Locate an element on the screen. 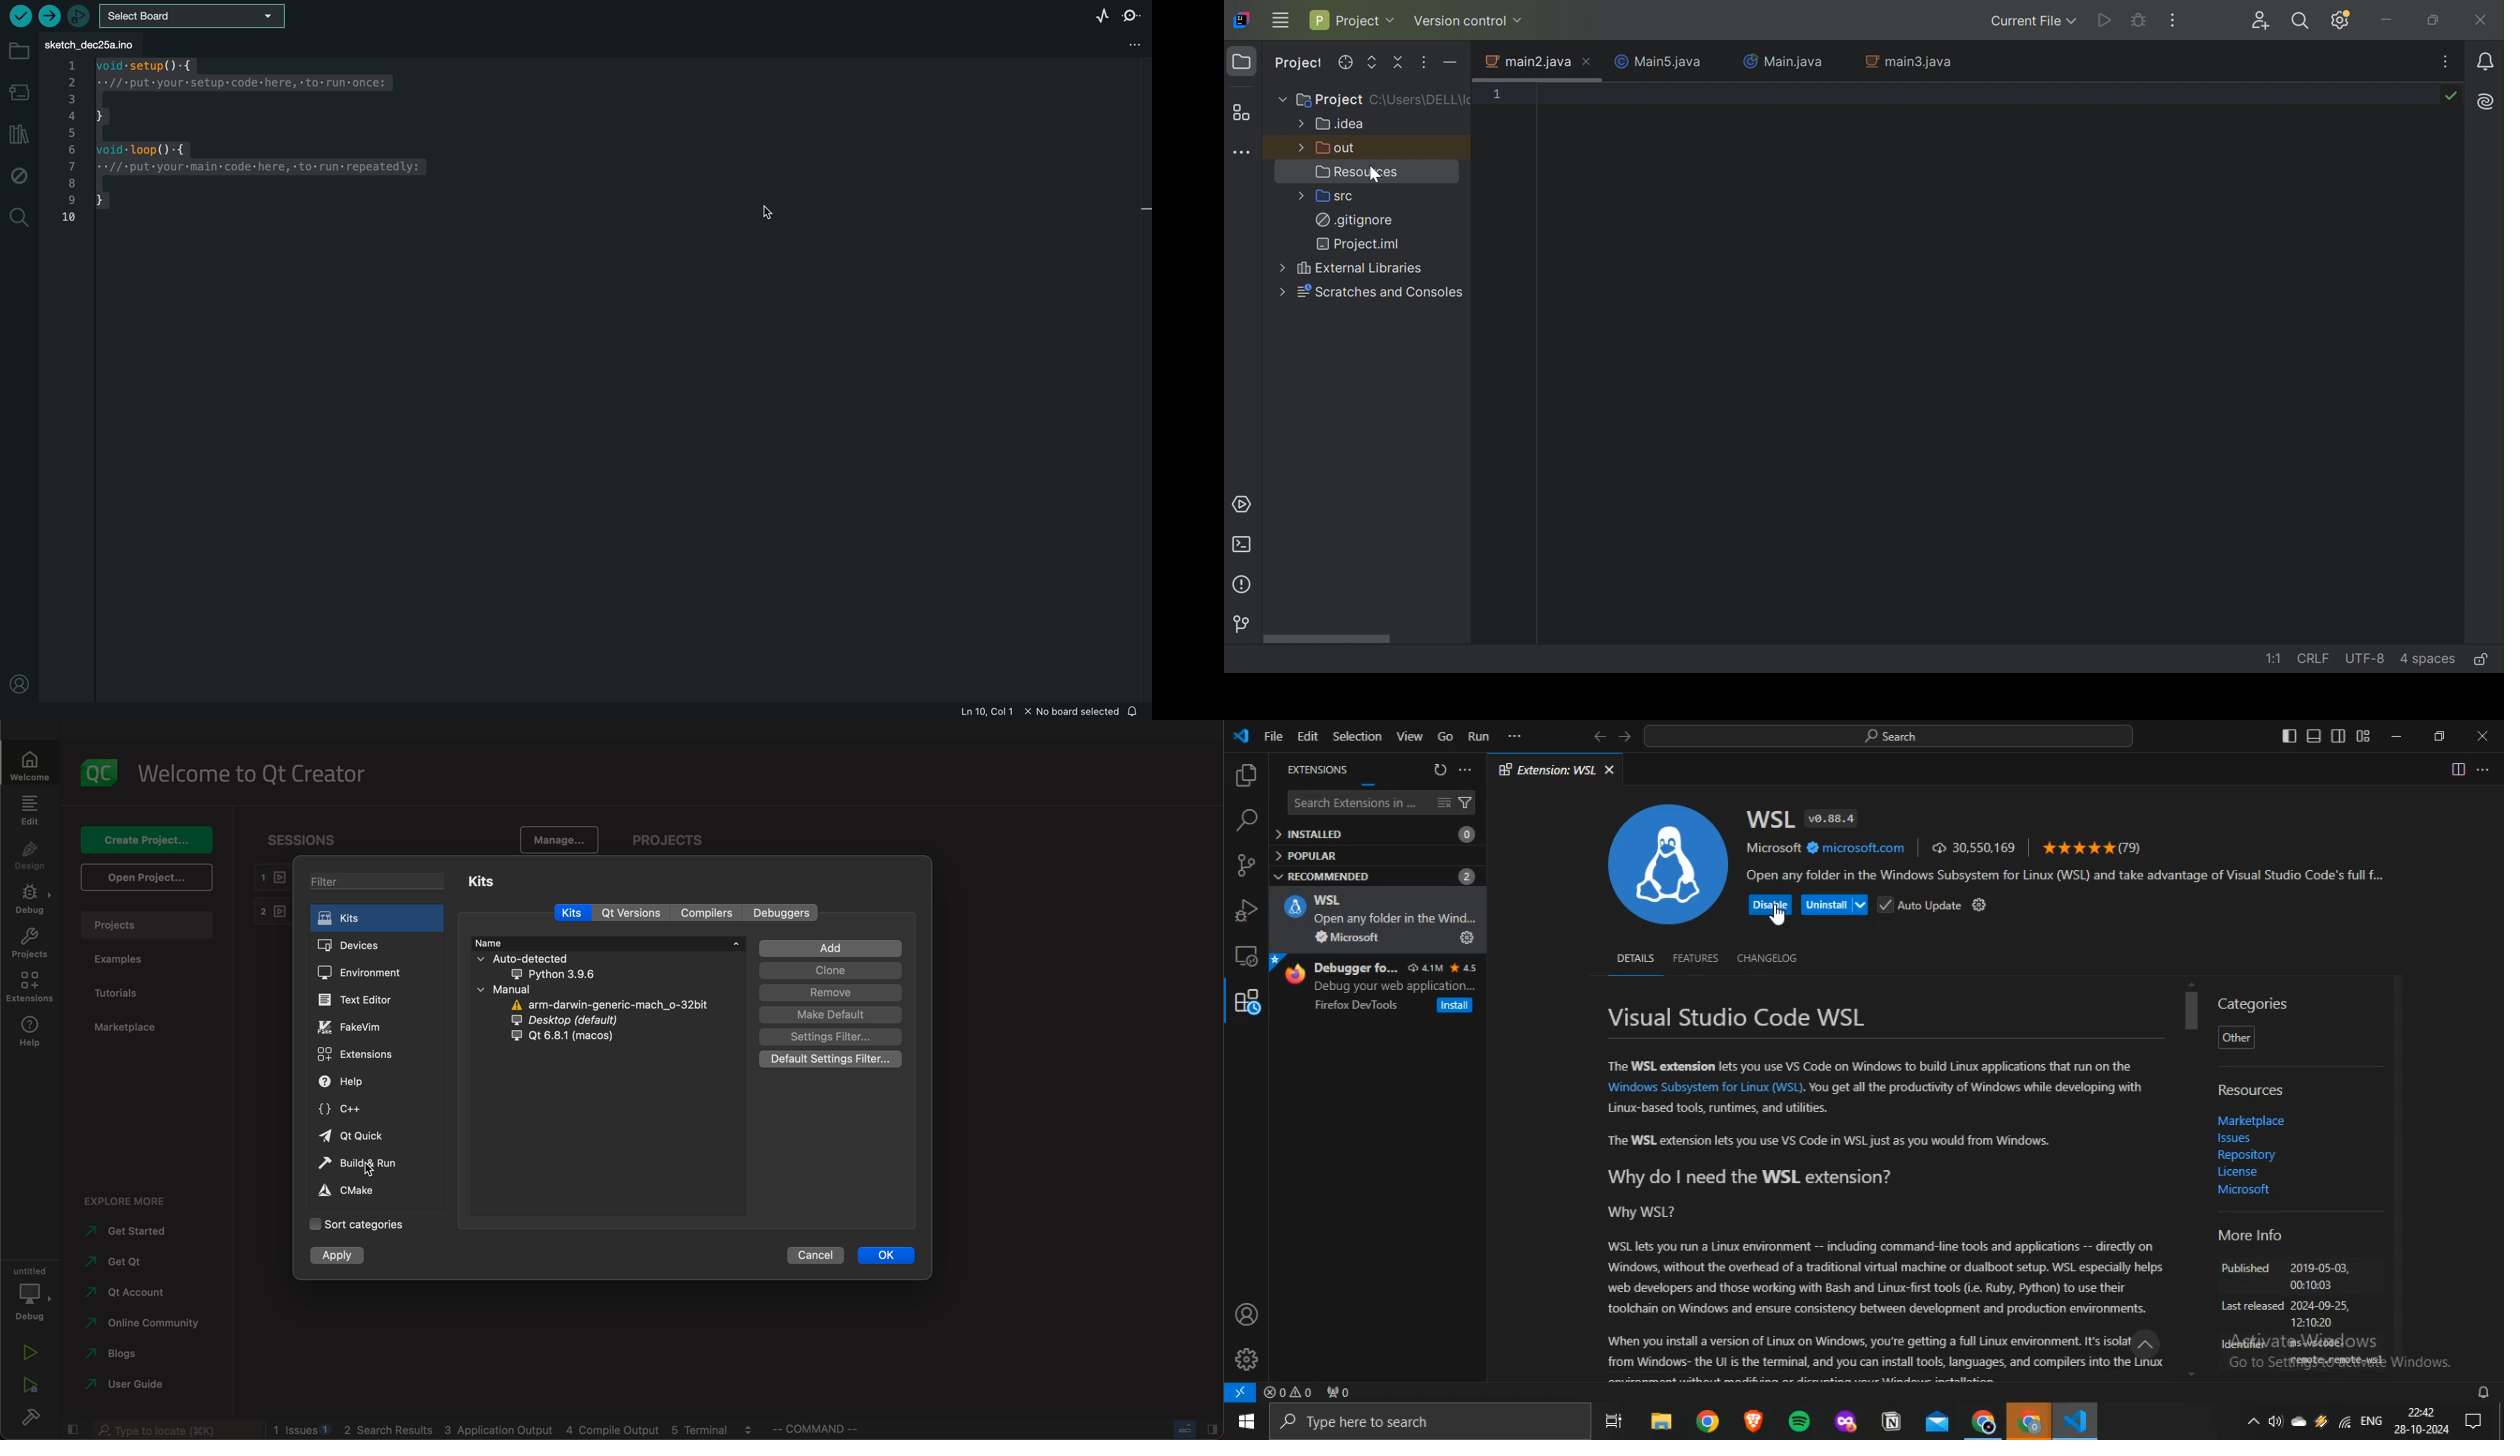 The width and height of the screenshot is (2520, 1456). projects is located at coordinates (146, 925).